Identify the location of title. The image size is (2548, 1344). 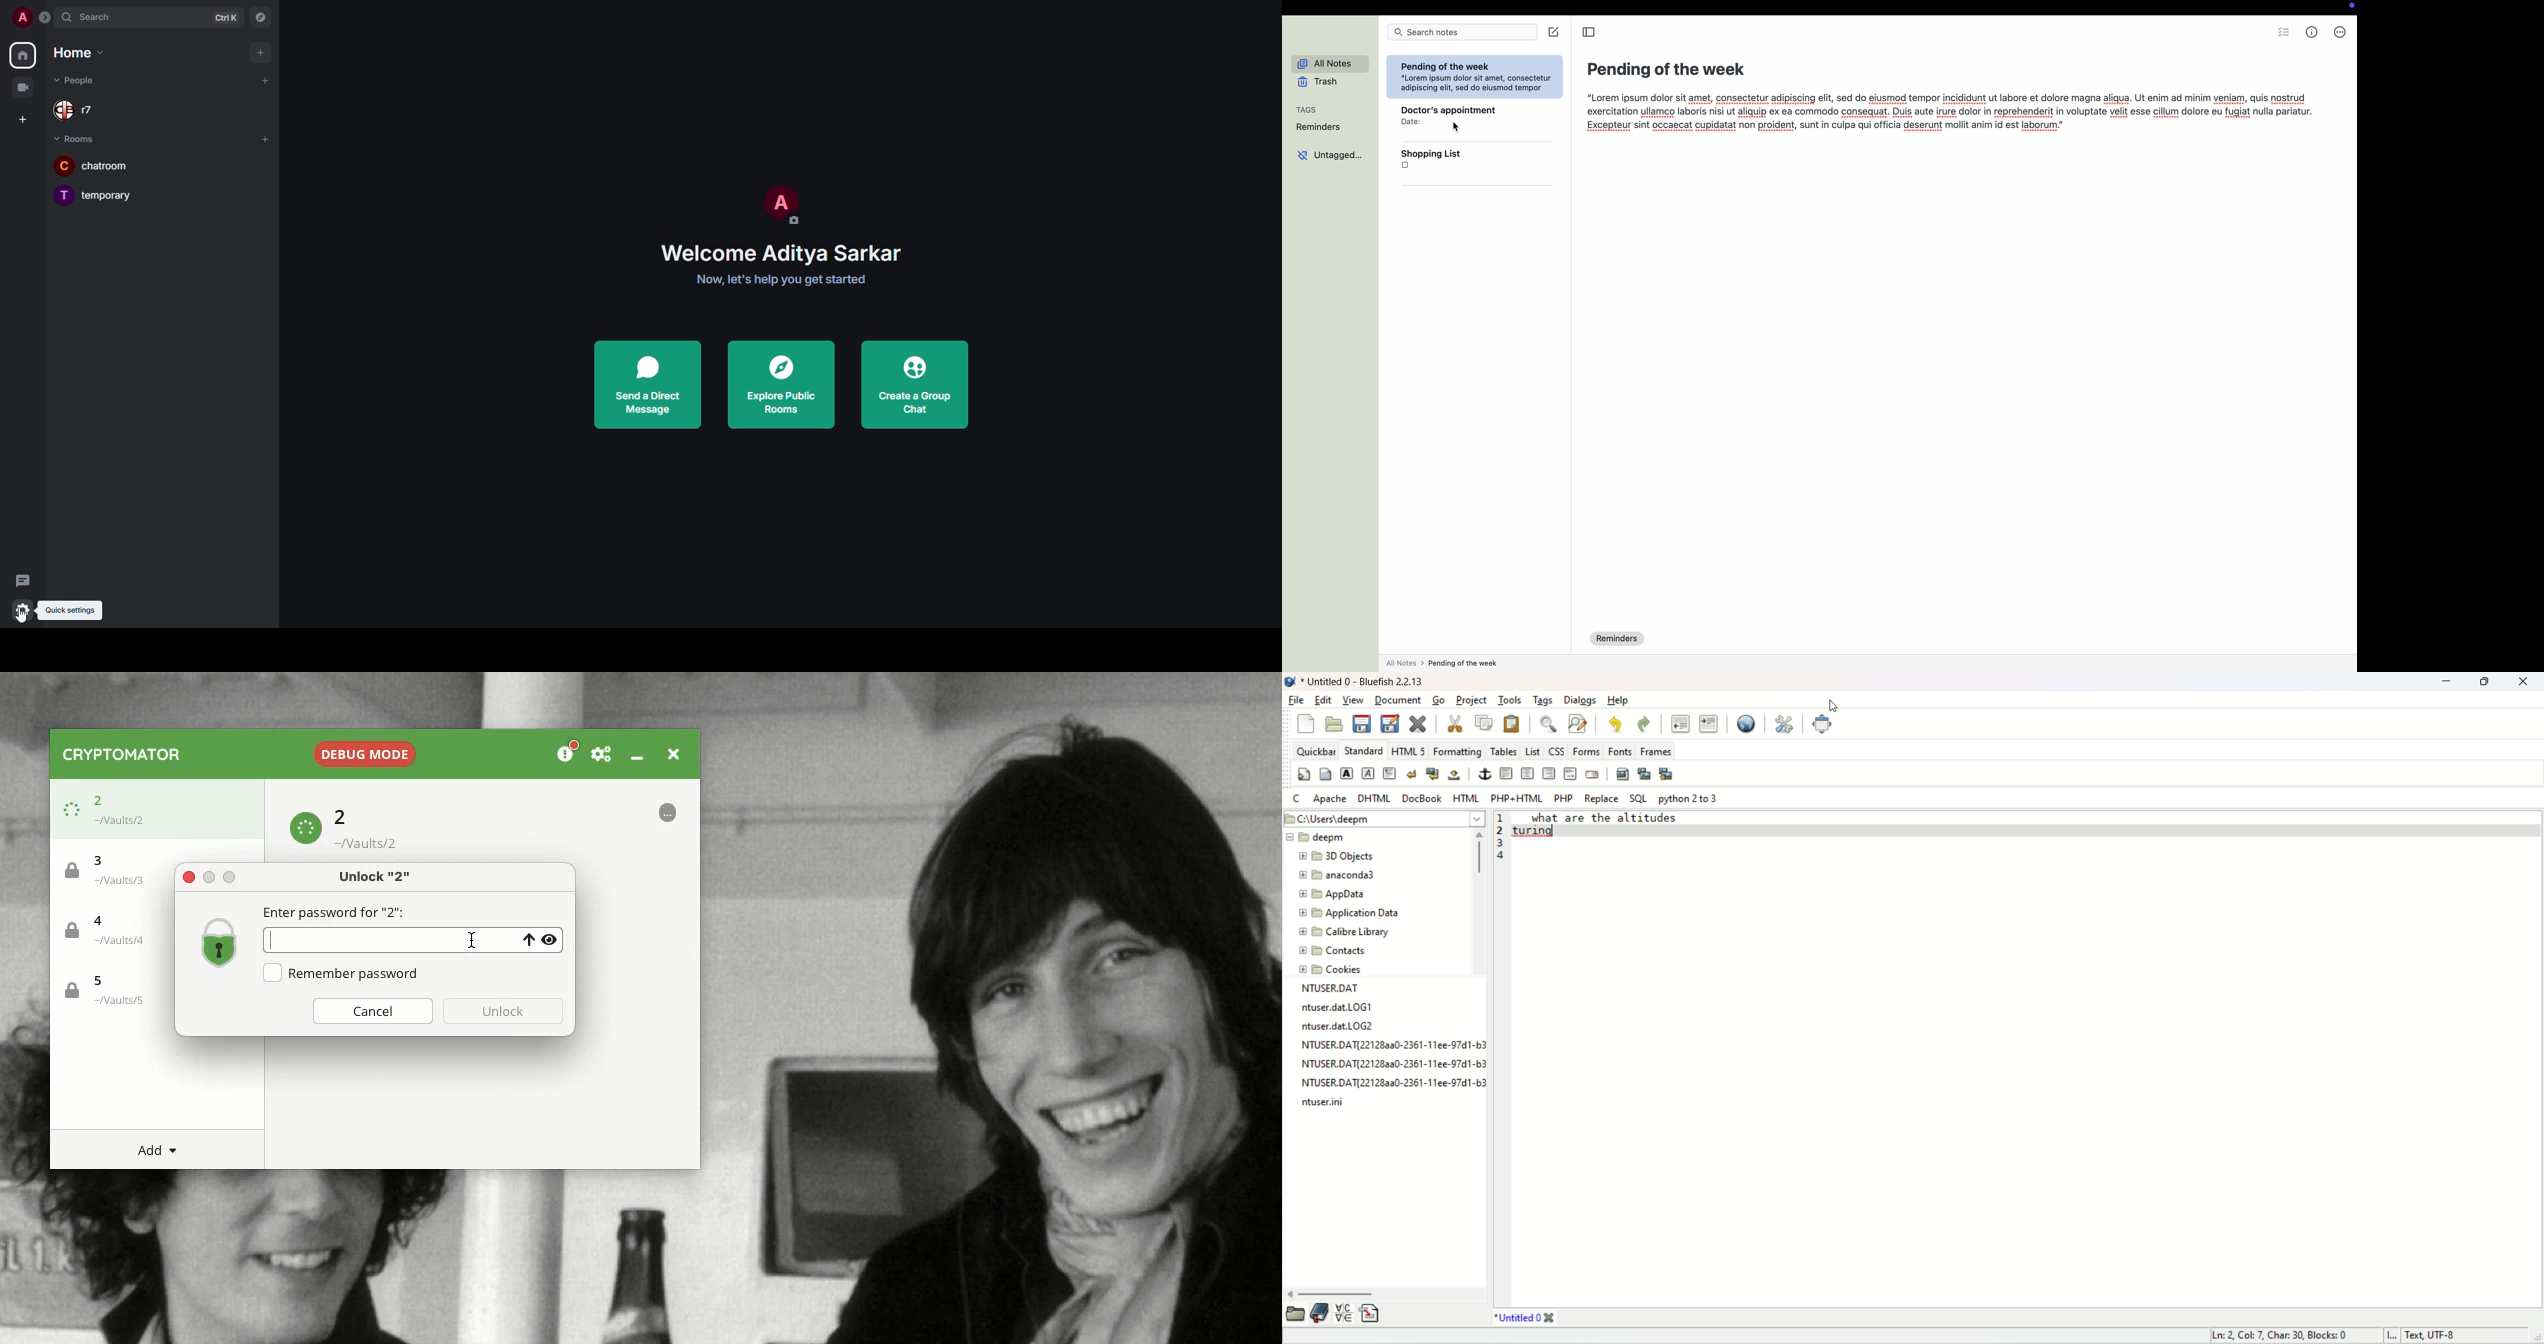
(1526, 1318).